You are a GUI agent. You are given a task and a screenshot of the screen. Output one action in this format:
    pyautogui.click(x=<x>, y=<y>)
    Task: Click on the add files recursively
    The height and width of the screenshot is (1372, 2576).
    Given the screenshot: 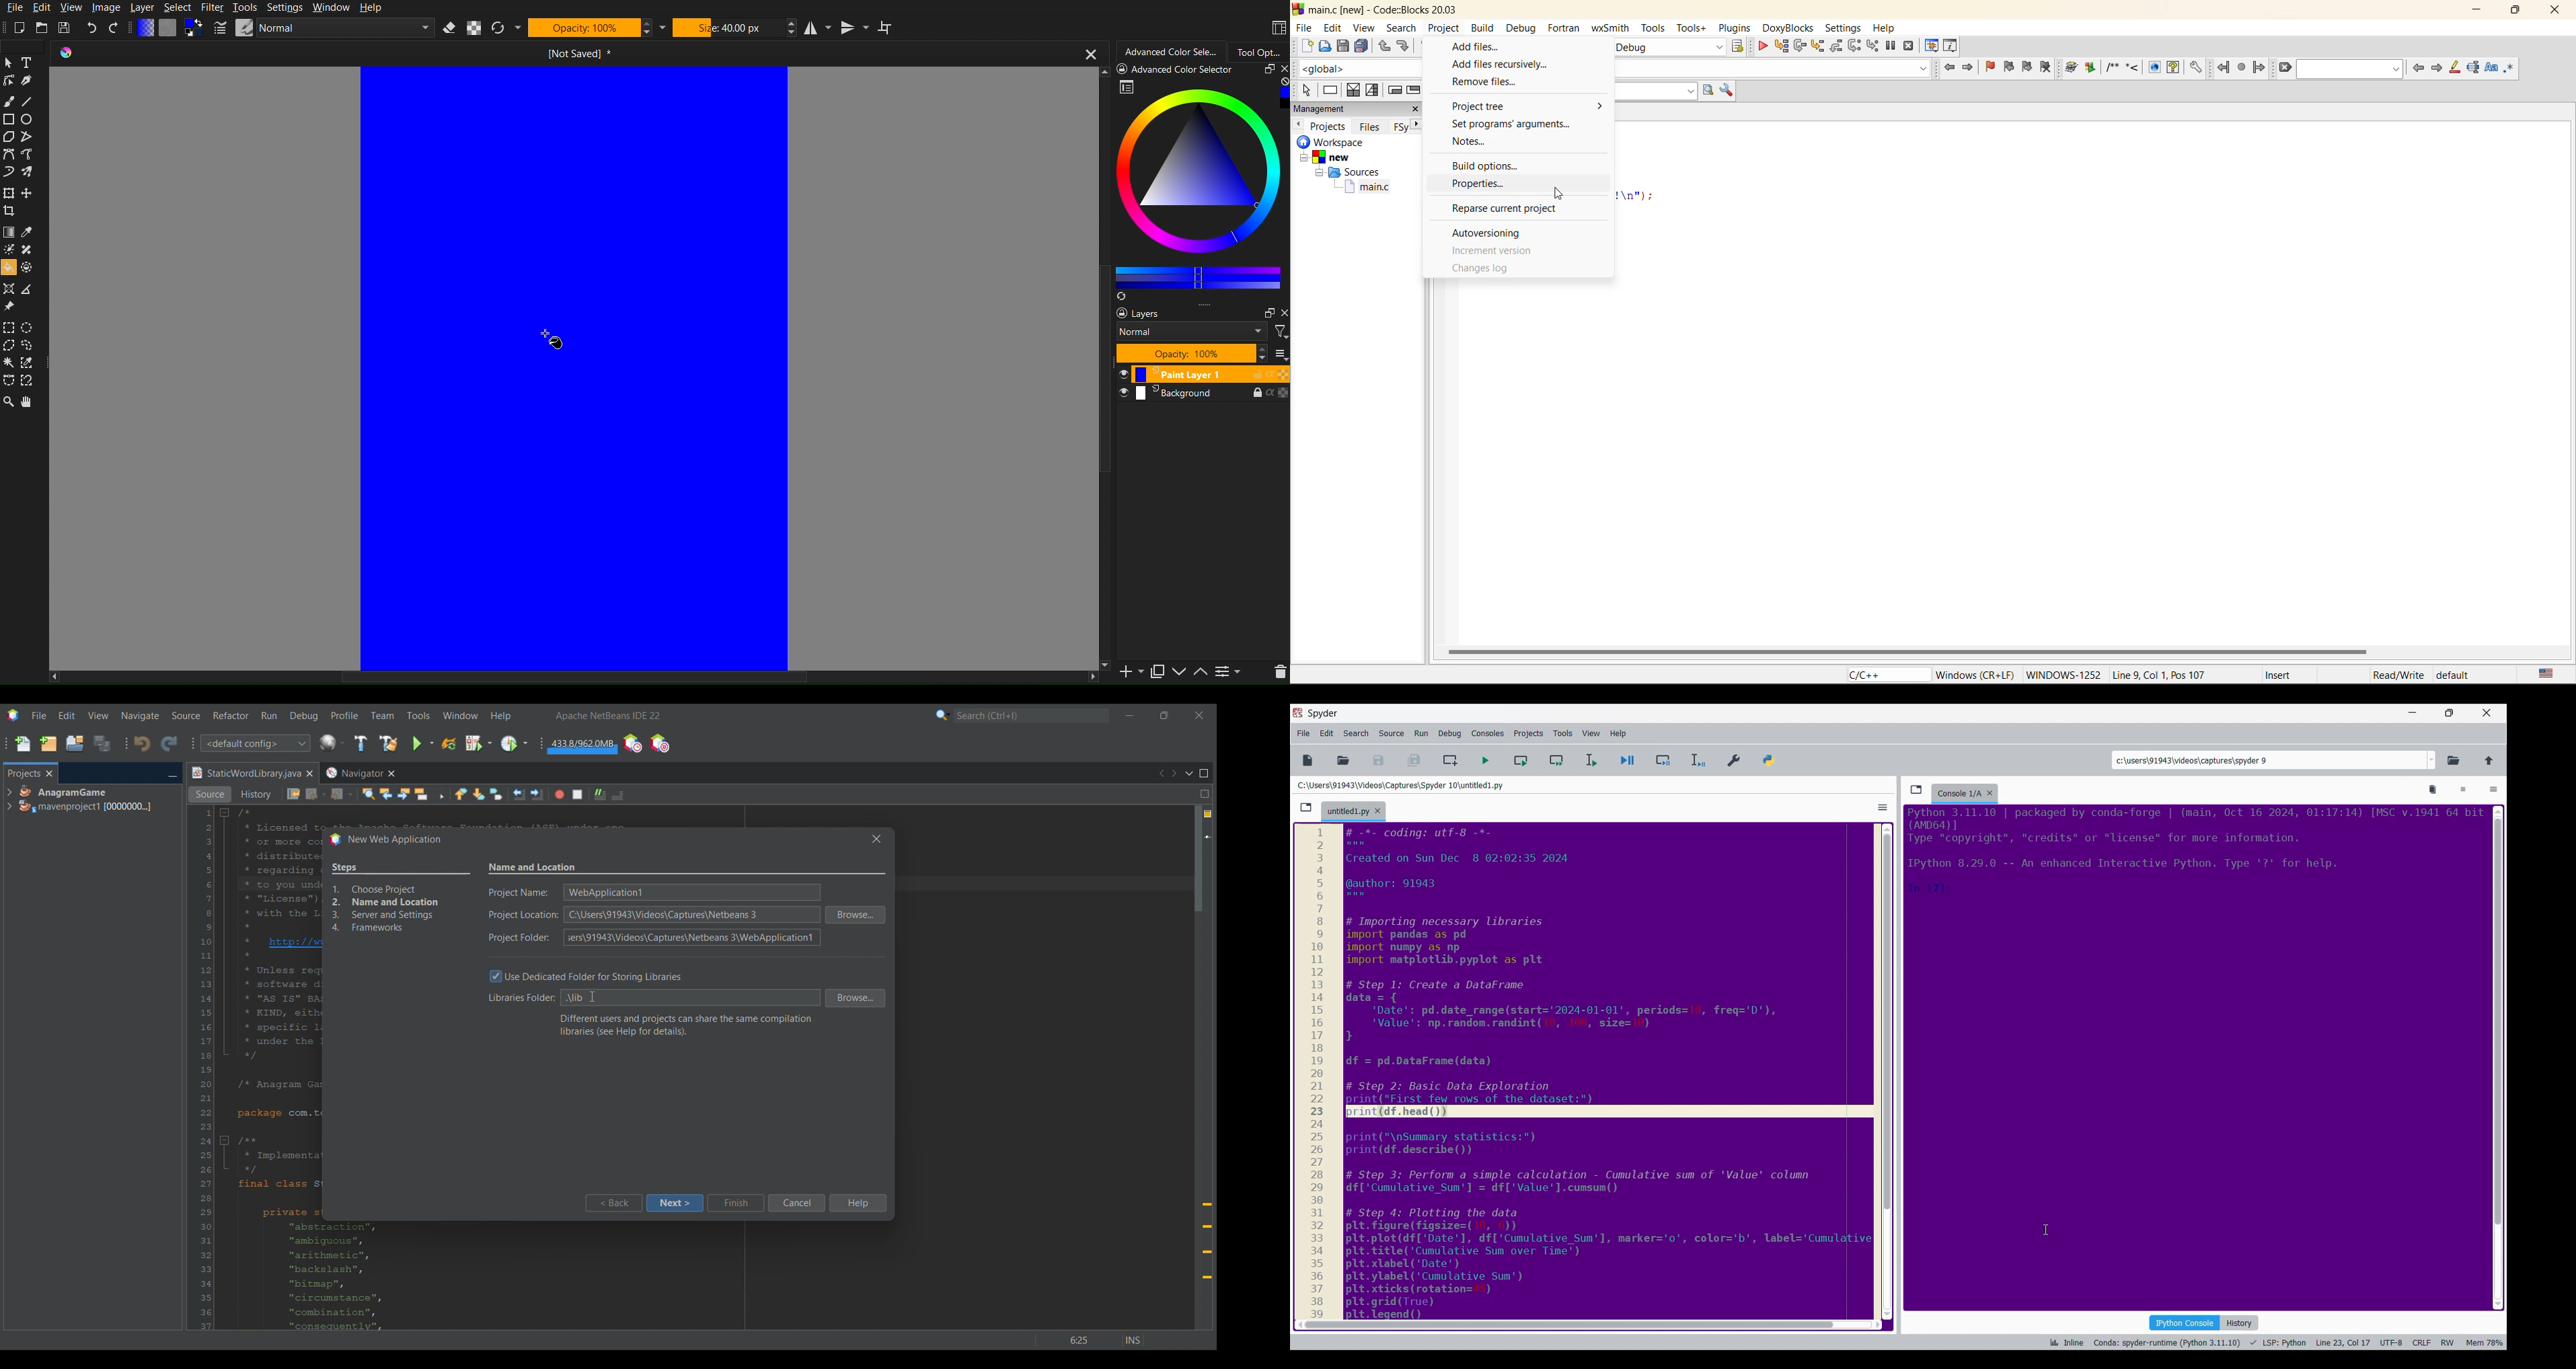 What is the action you would take?
    pyautogui.click(x=1505, y=64)
    